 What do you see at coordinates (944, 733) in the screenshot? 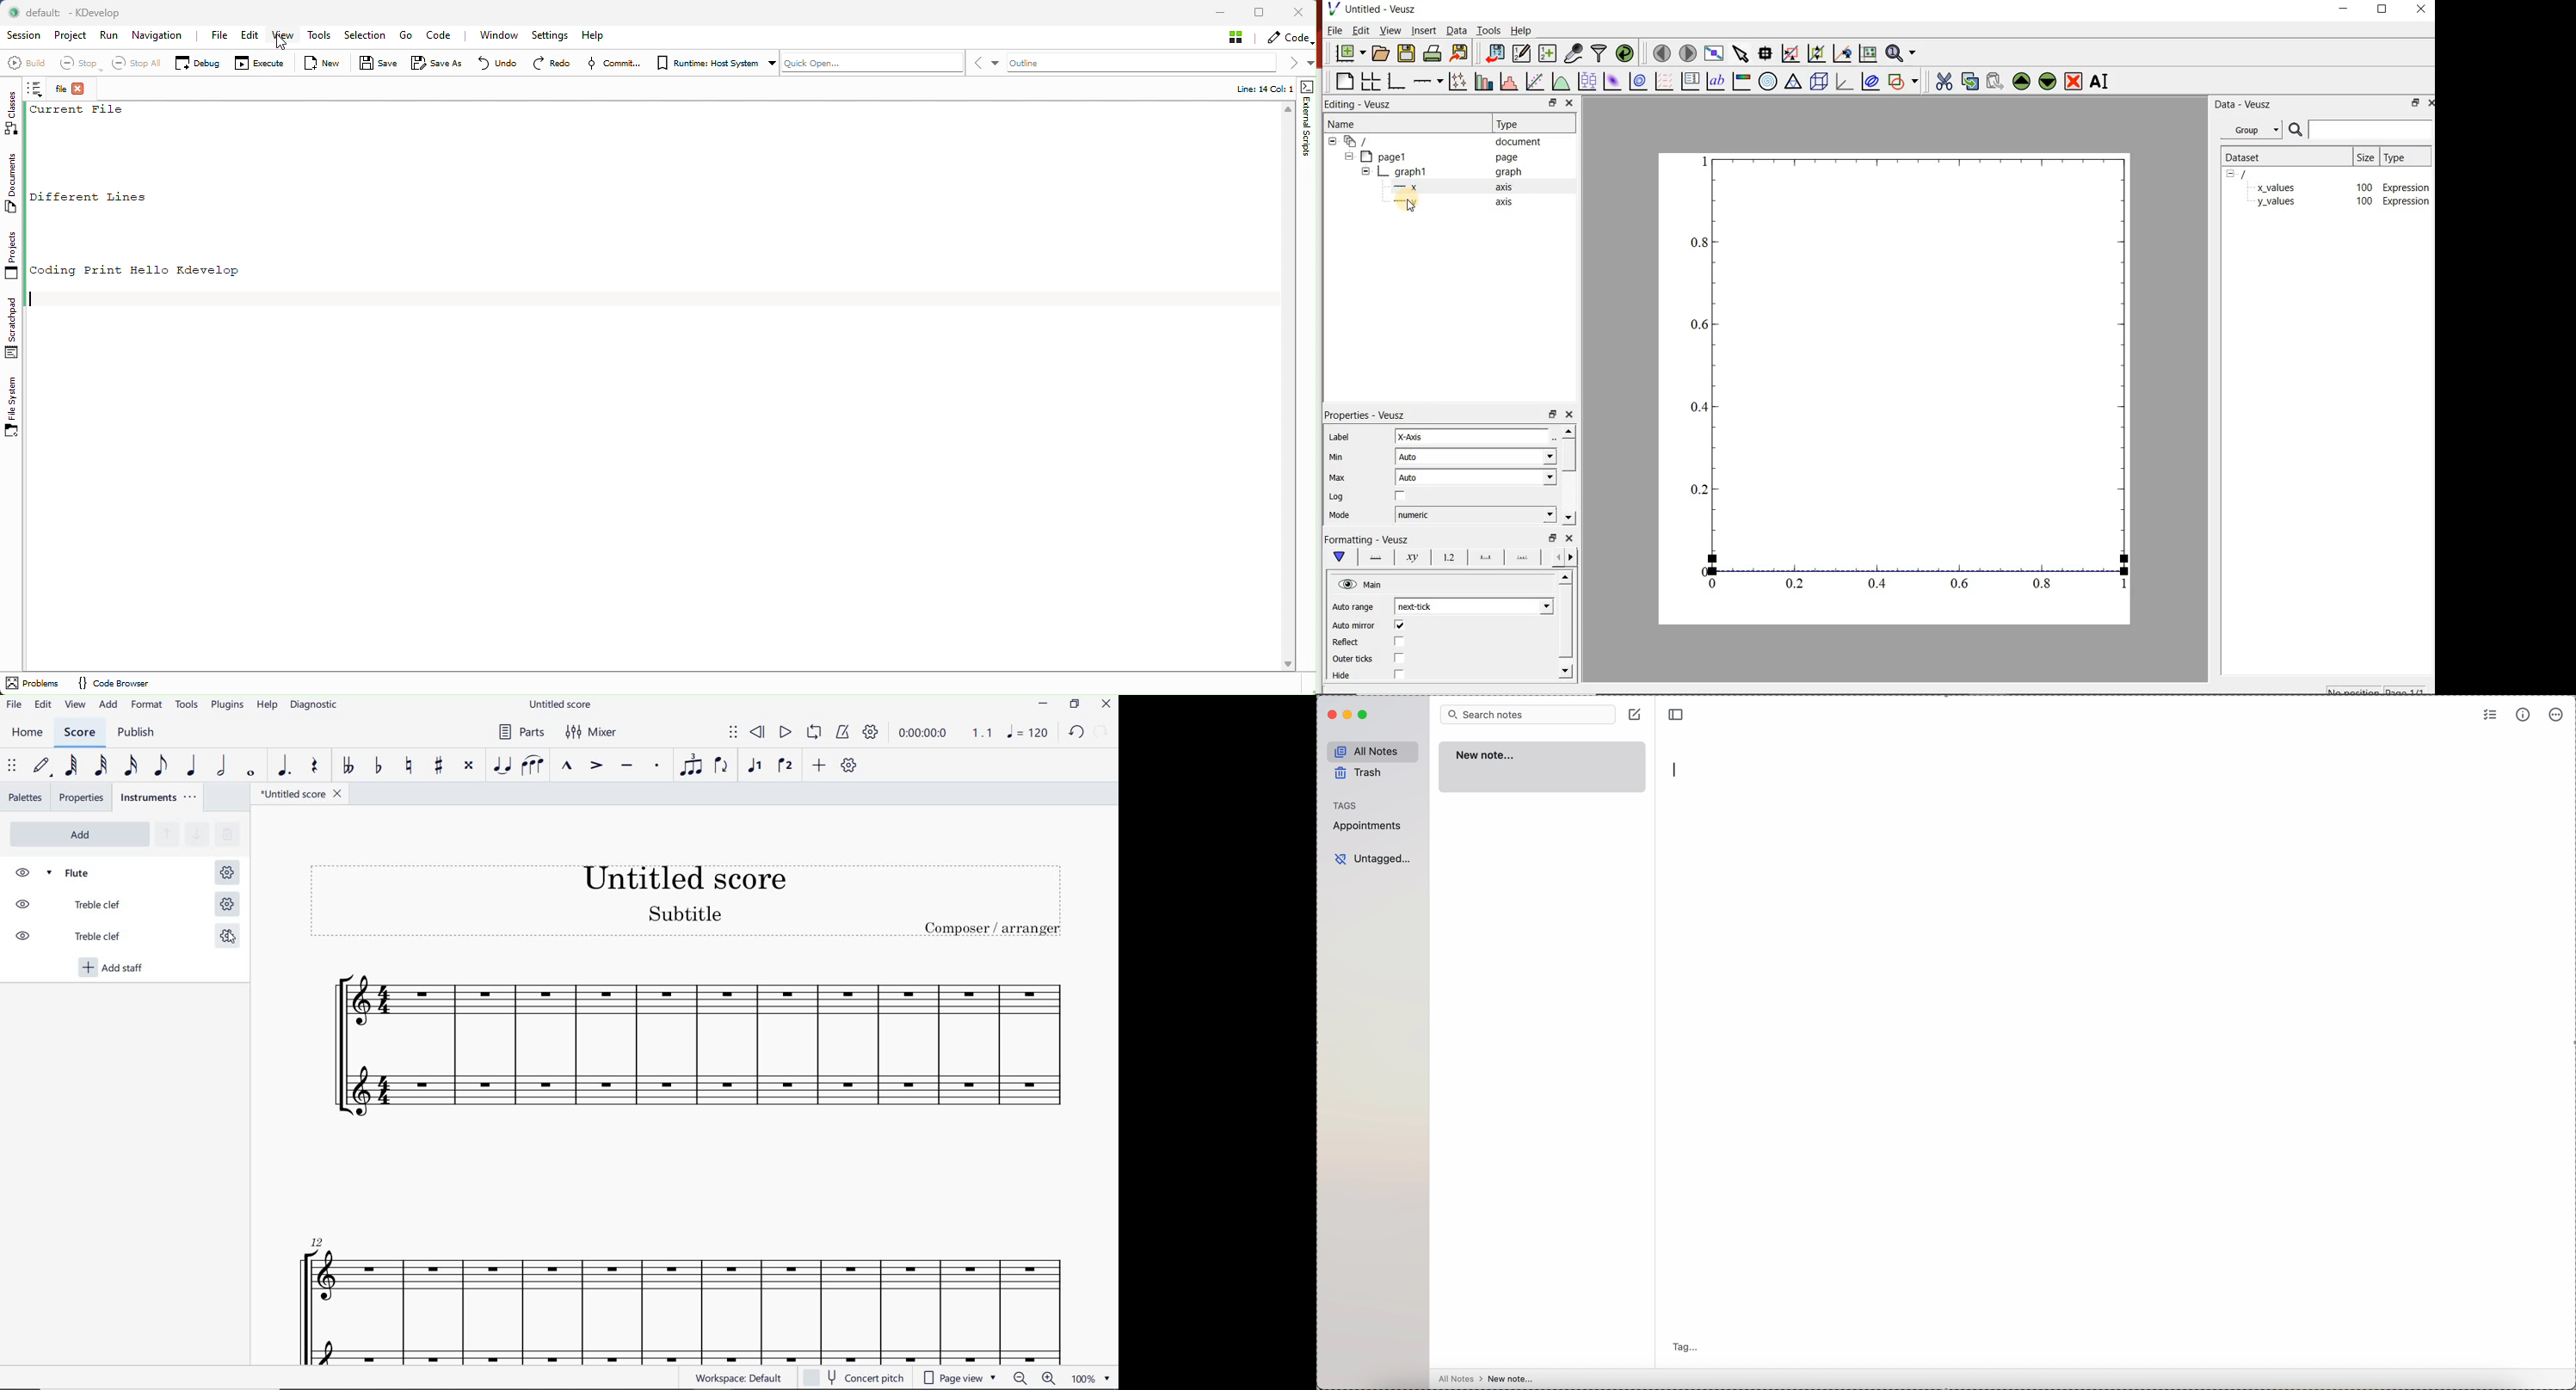
I see `PLAY TIME` at bounding box center [944, 733].